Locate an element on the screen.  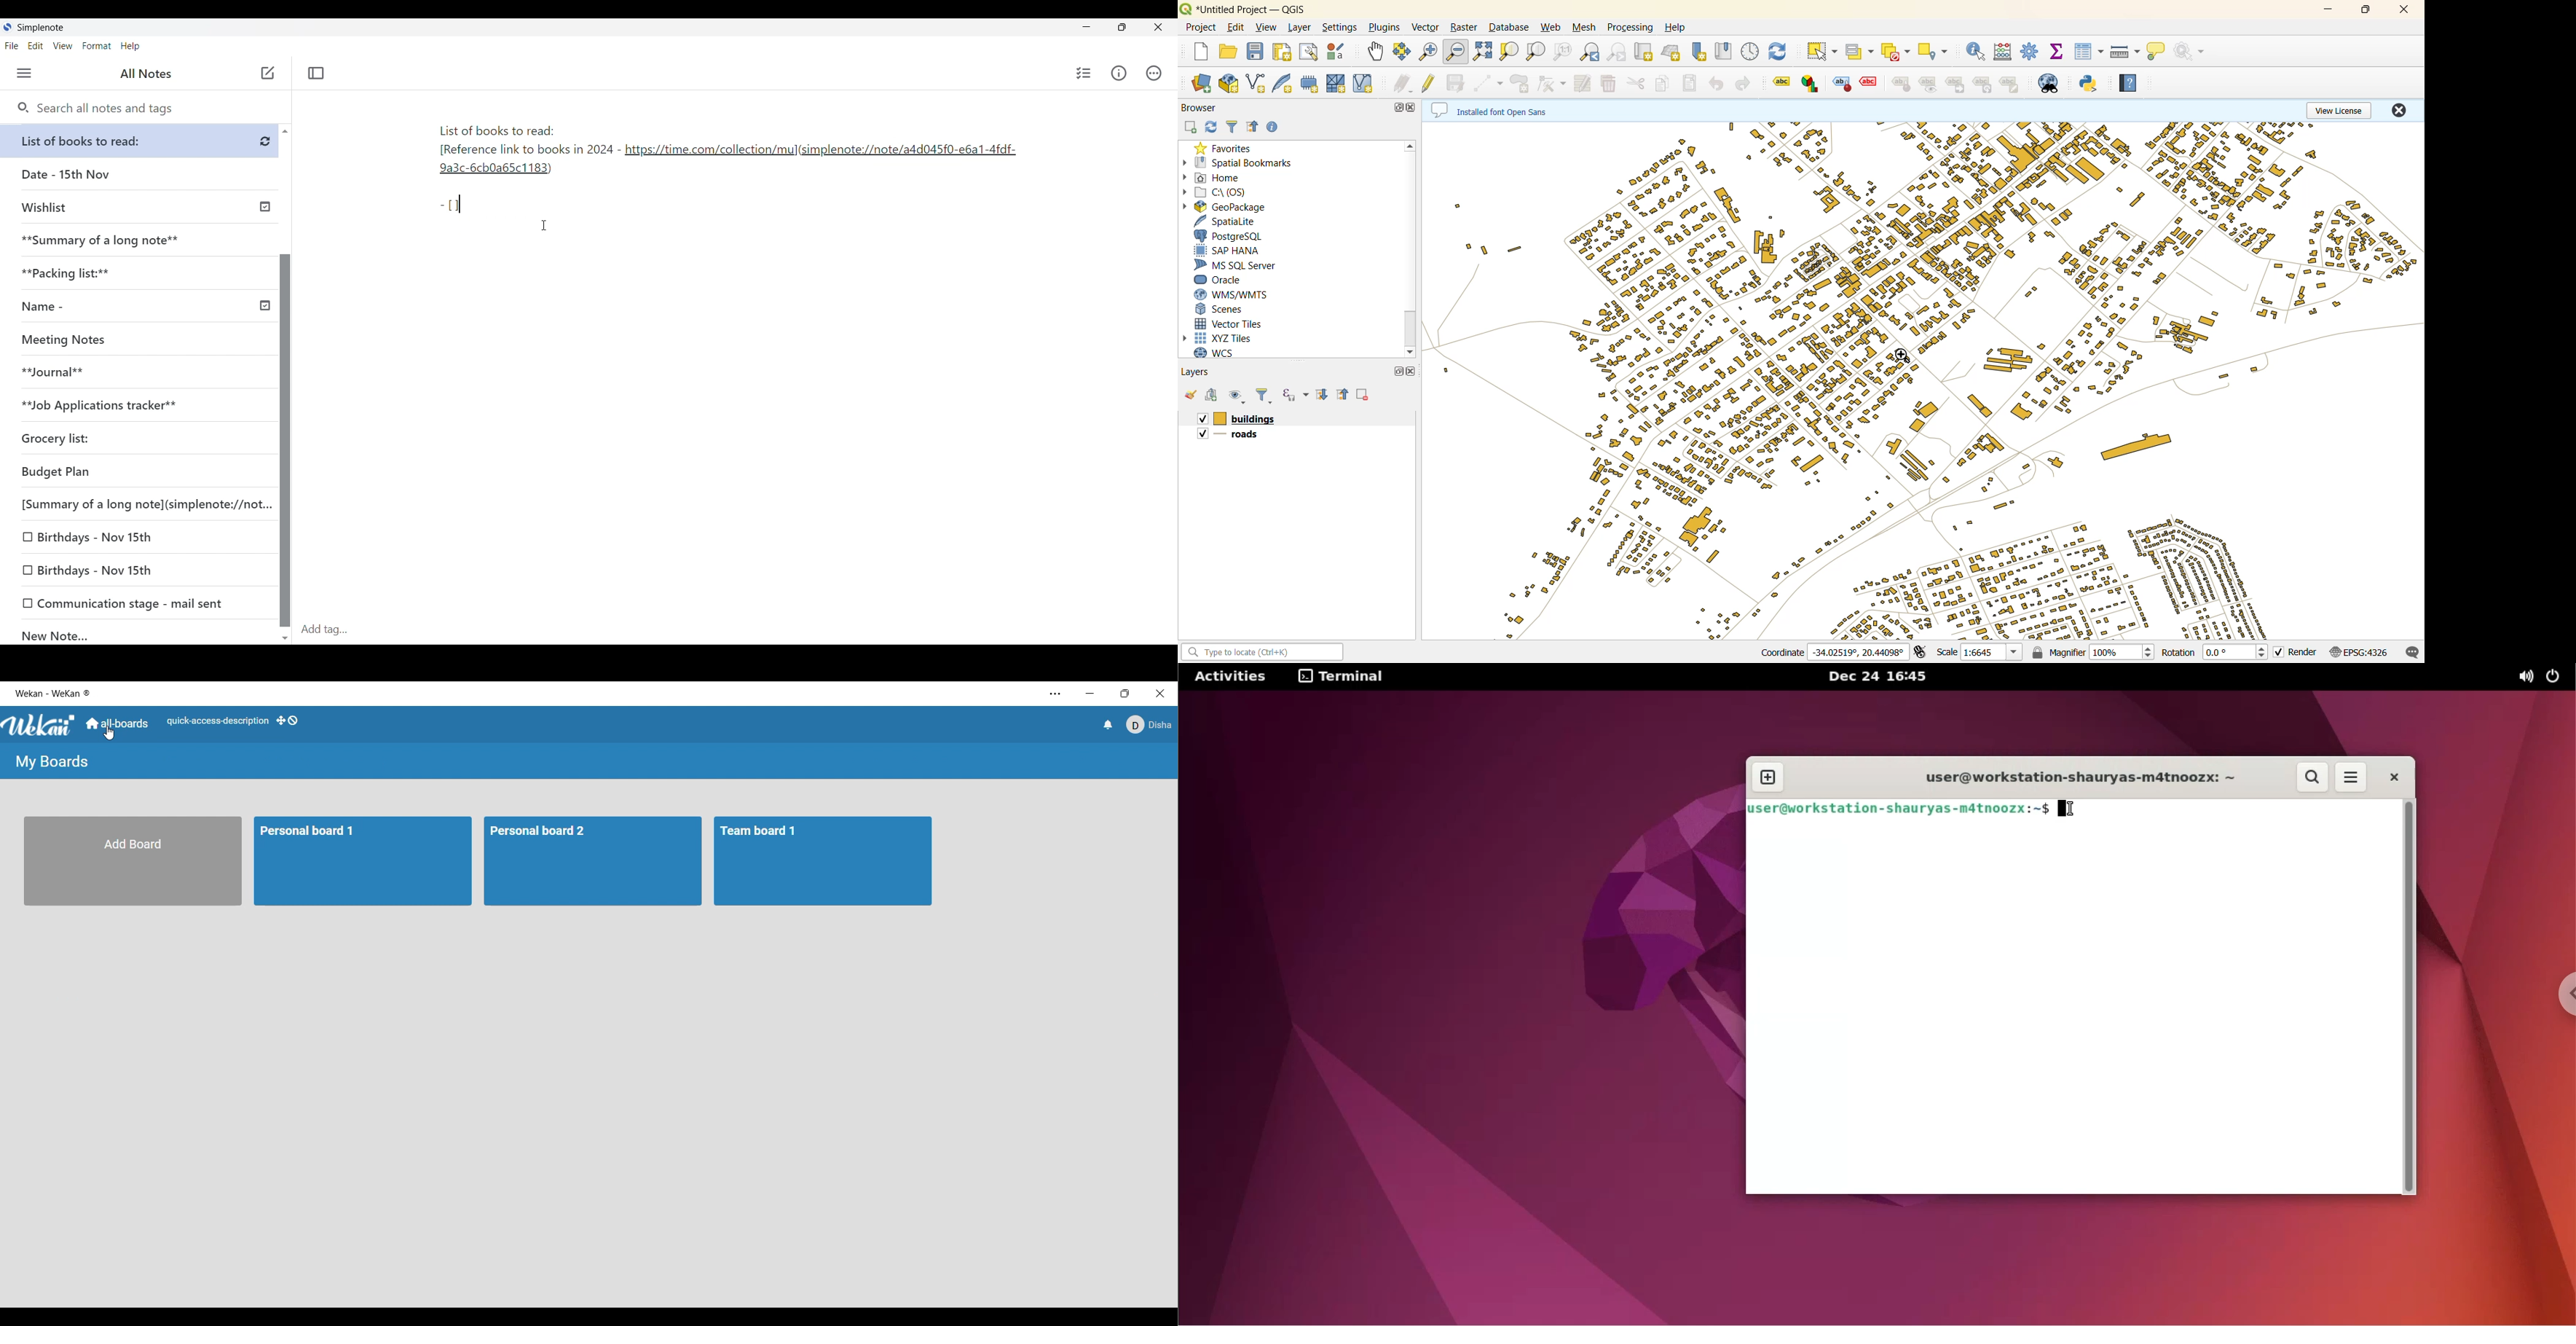
Budget Plan is located at coordinates (137, 473).